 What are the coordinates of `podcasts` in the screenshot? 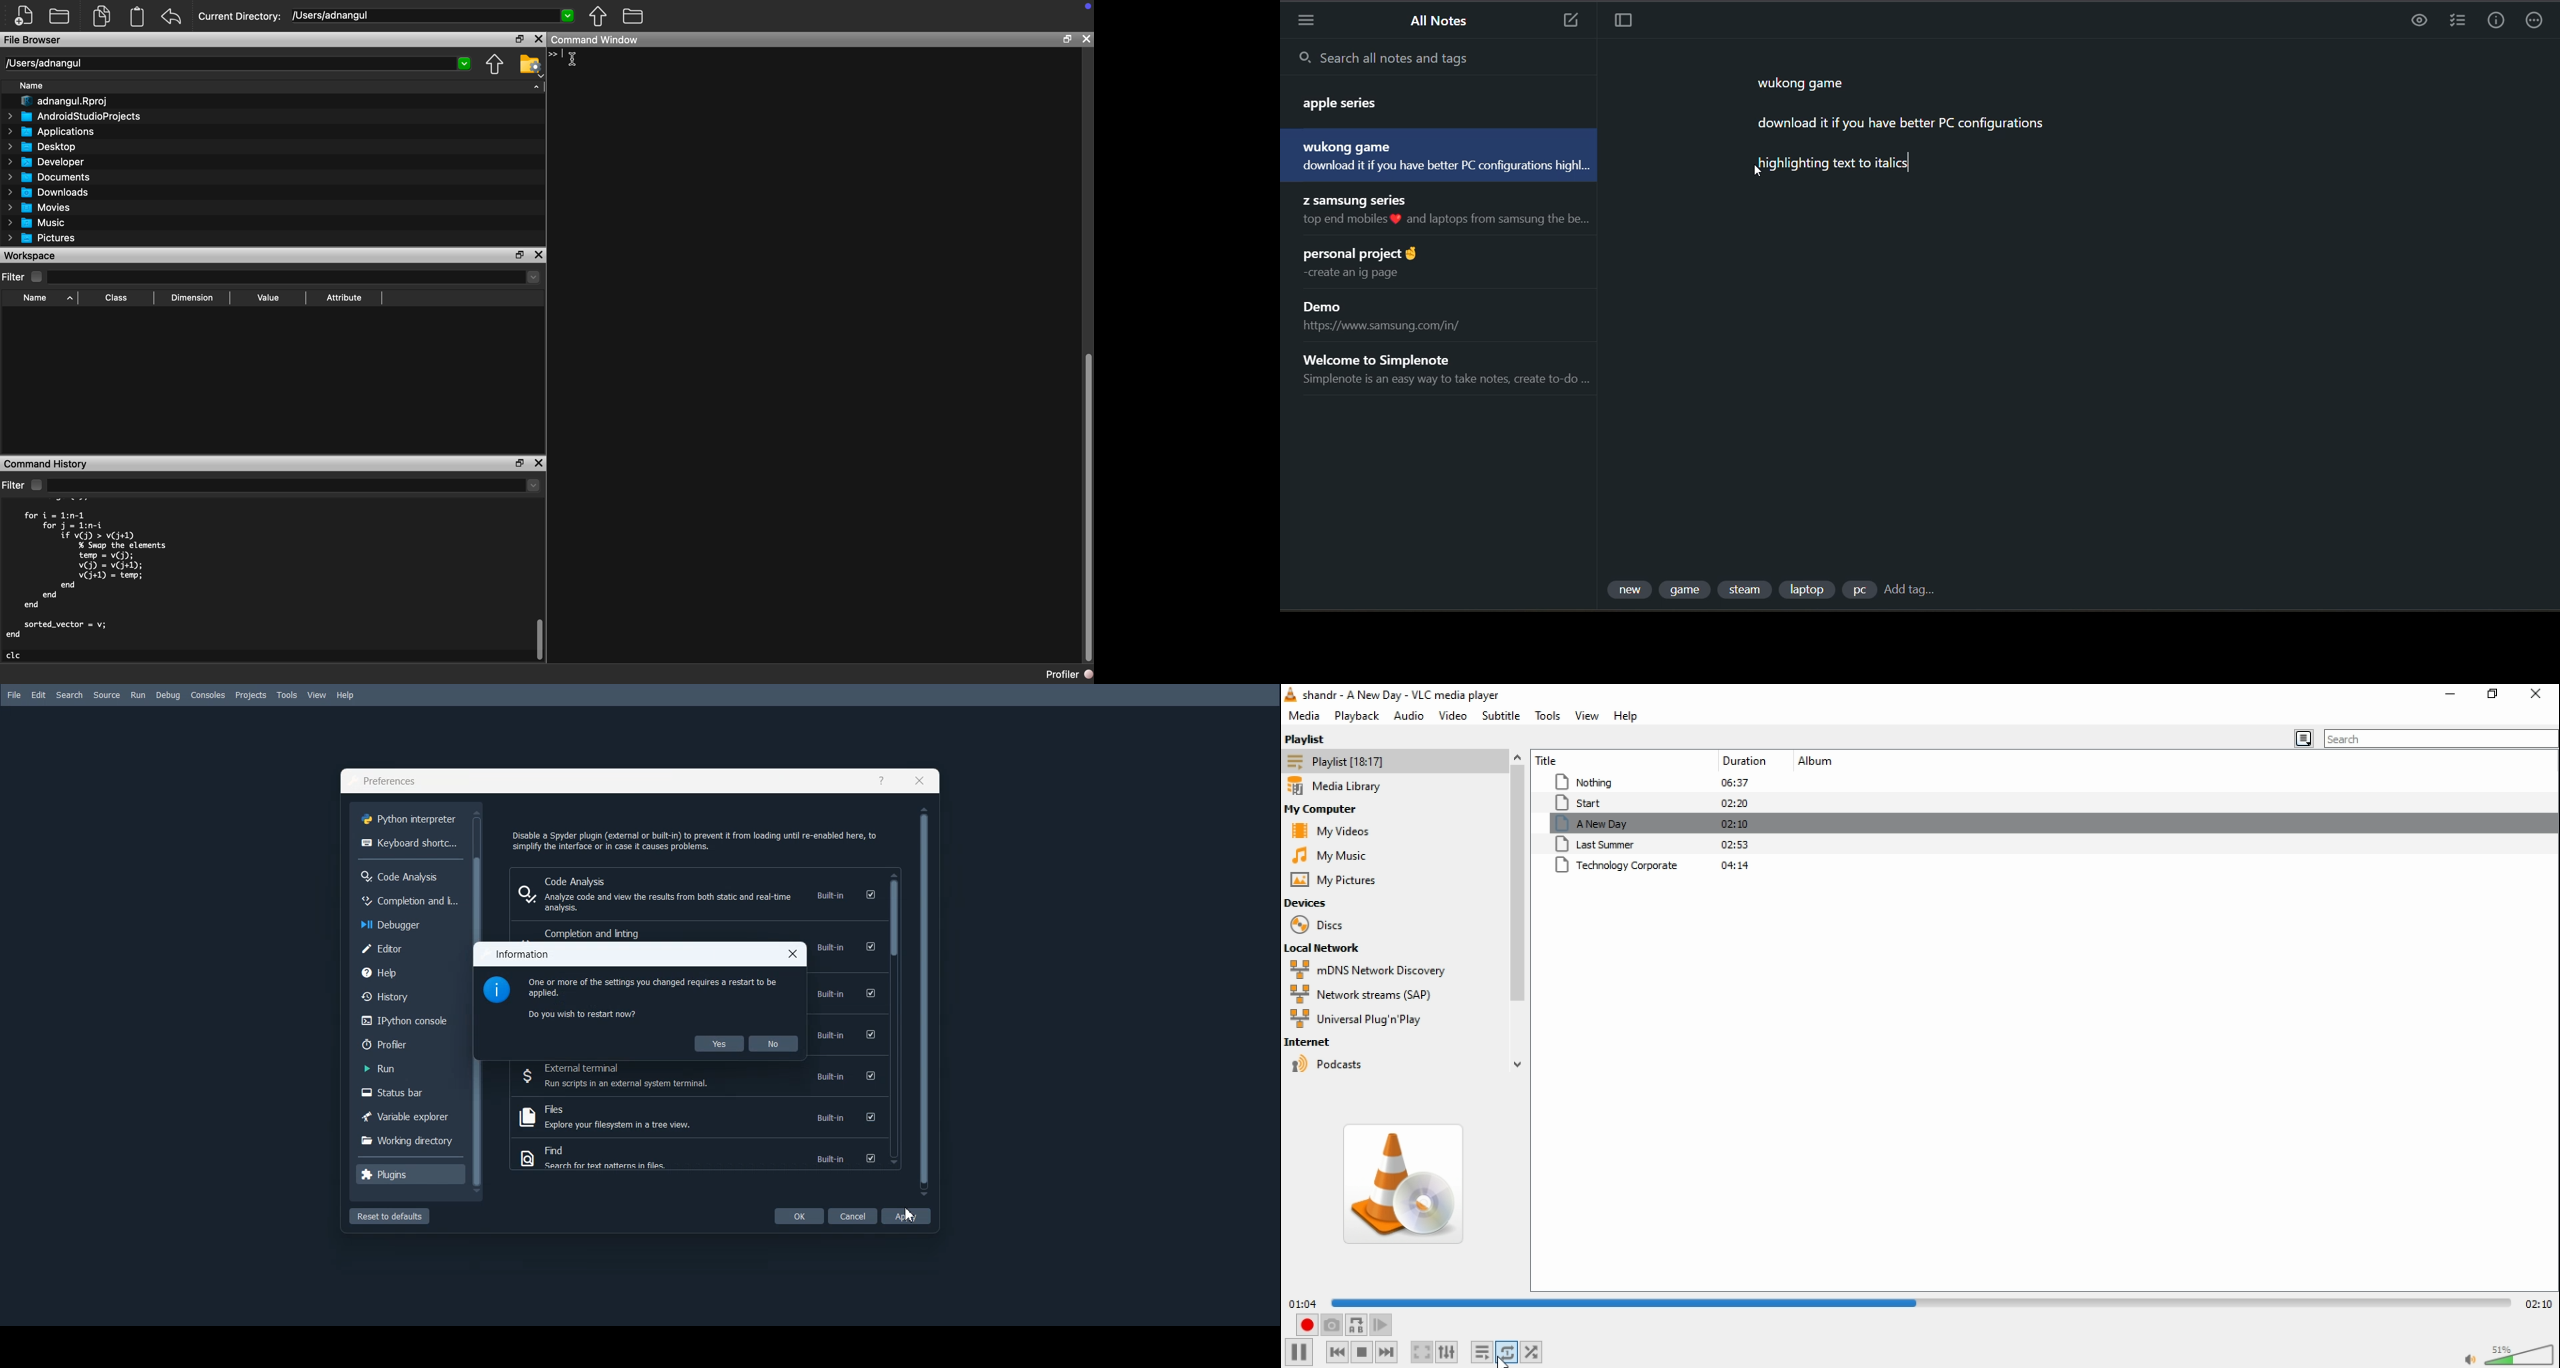 It's located at (1355, 1063).